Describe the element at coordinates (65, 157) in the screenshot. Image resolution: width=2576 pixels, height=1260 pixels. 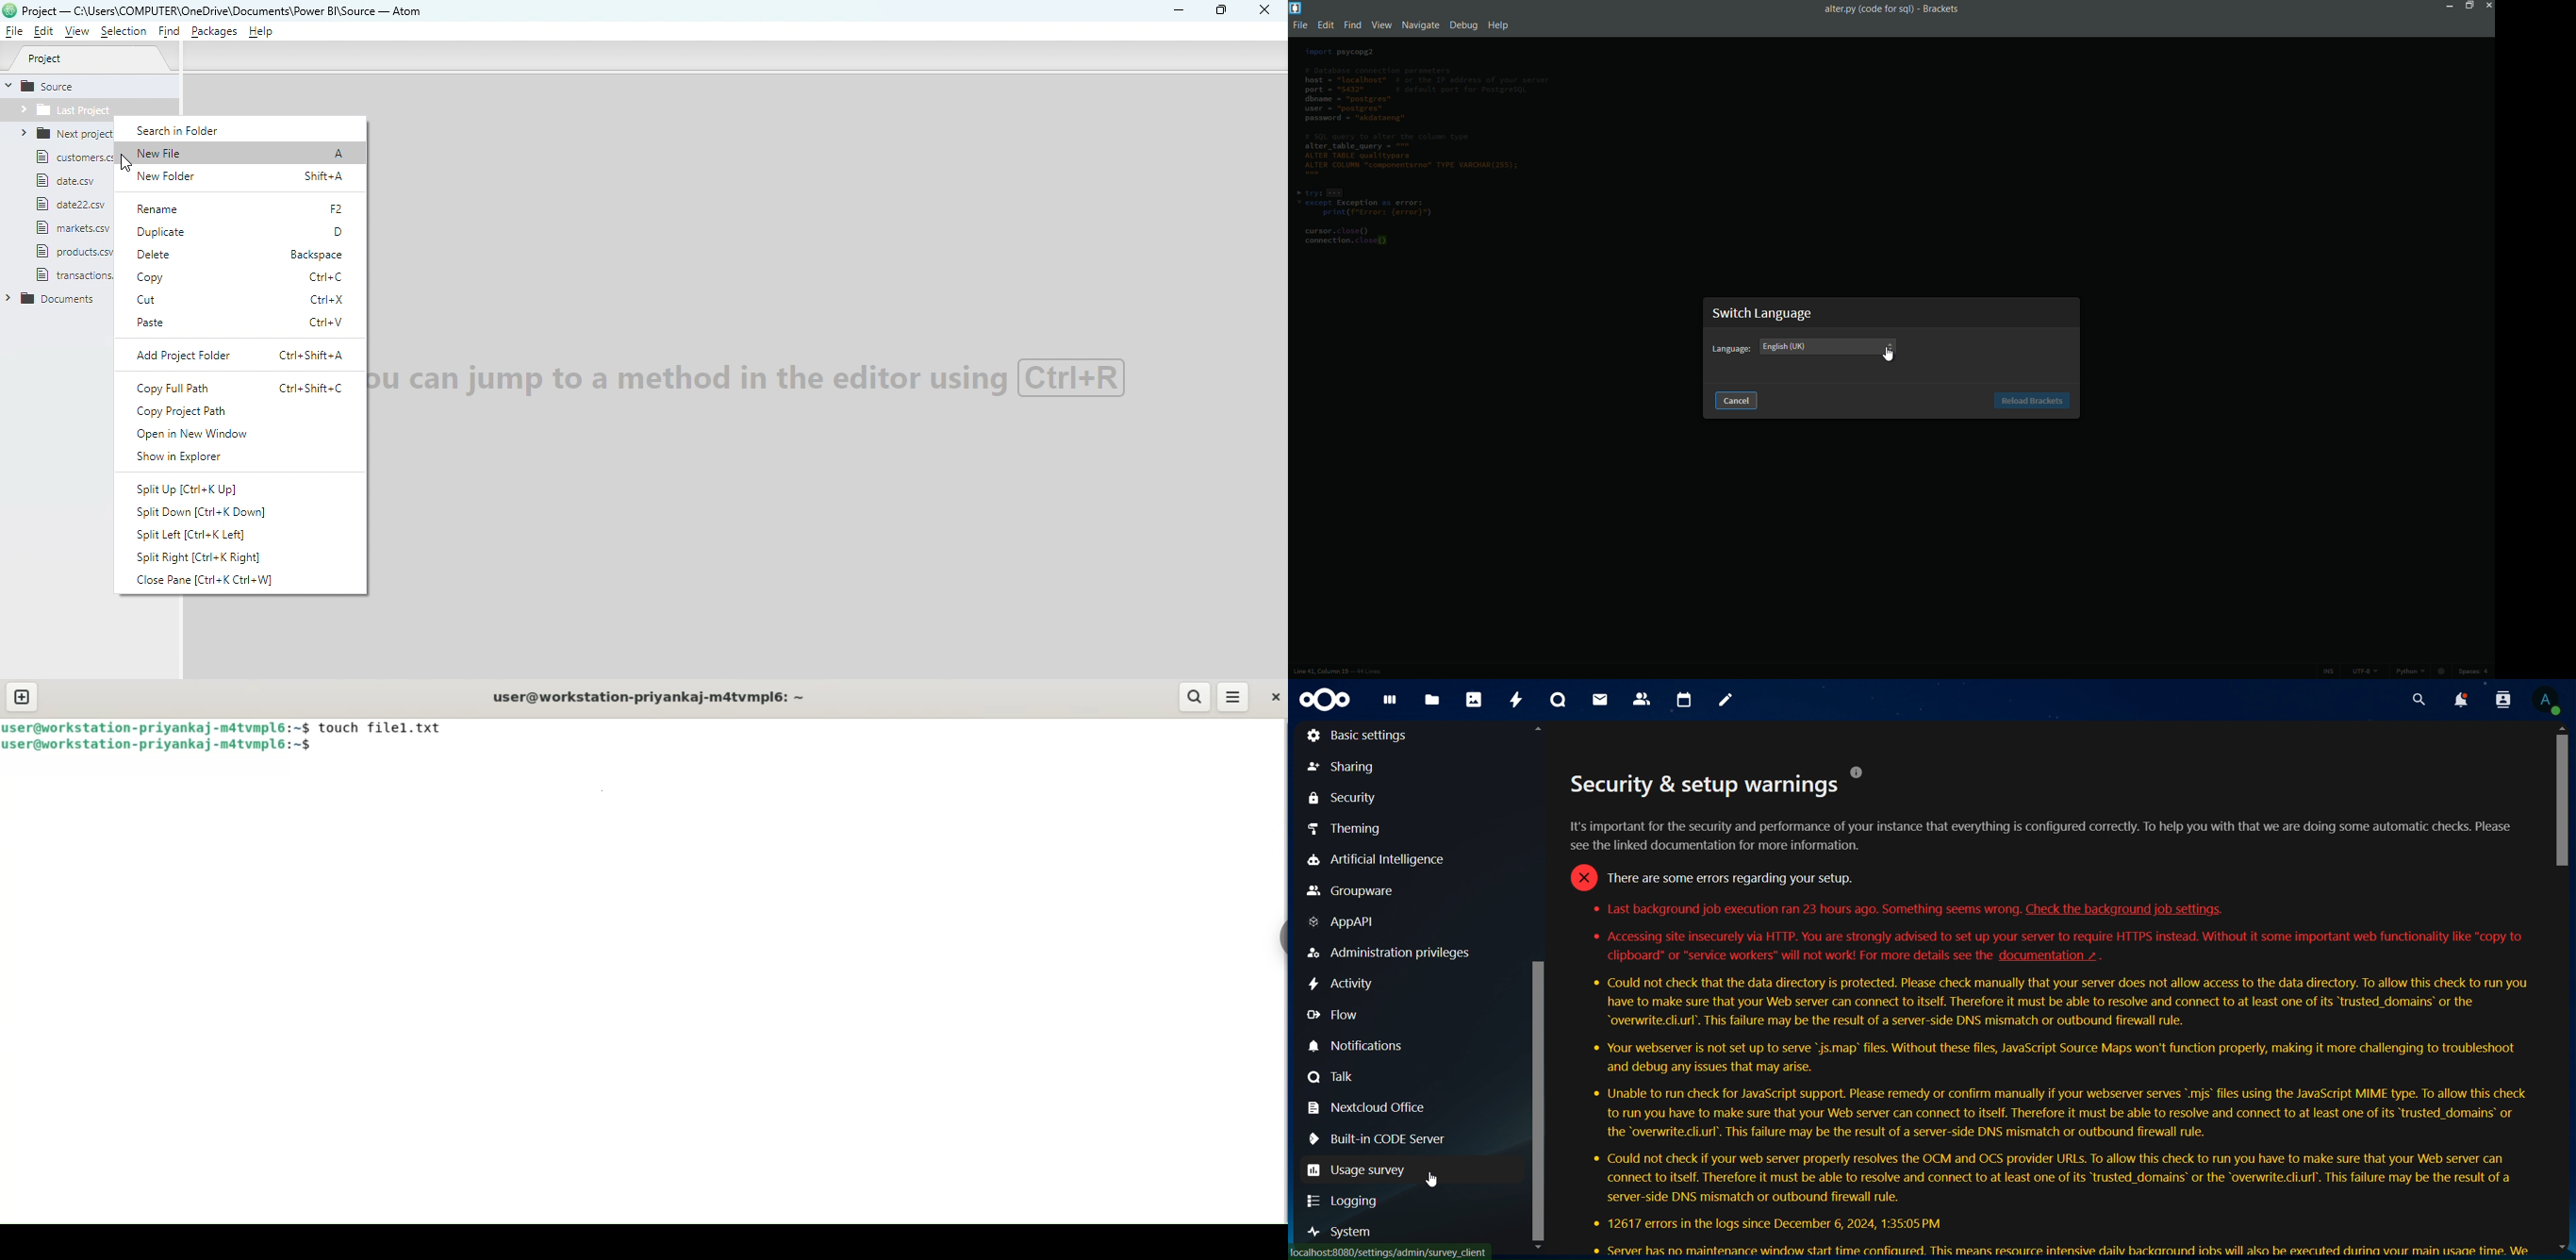
I see `file` at that location.